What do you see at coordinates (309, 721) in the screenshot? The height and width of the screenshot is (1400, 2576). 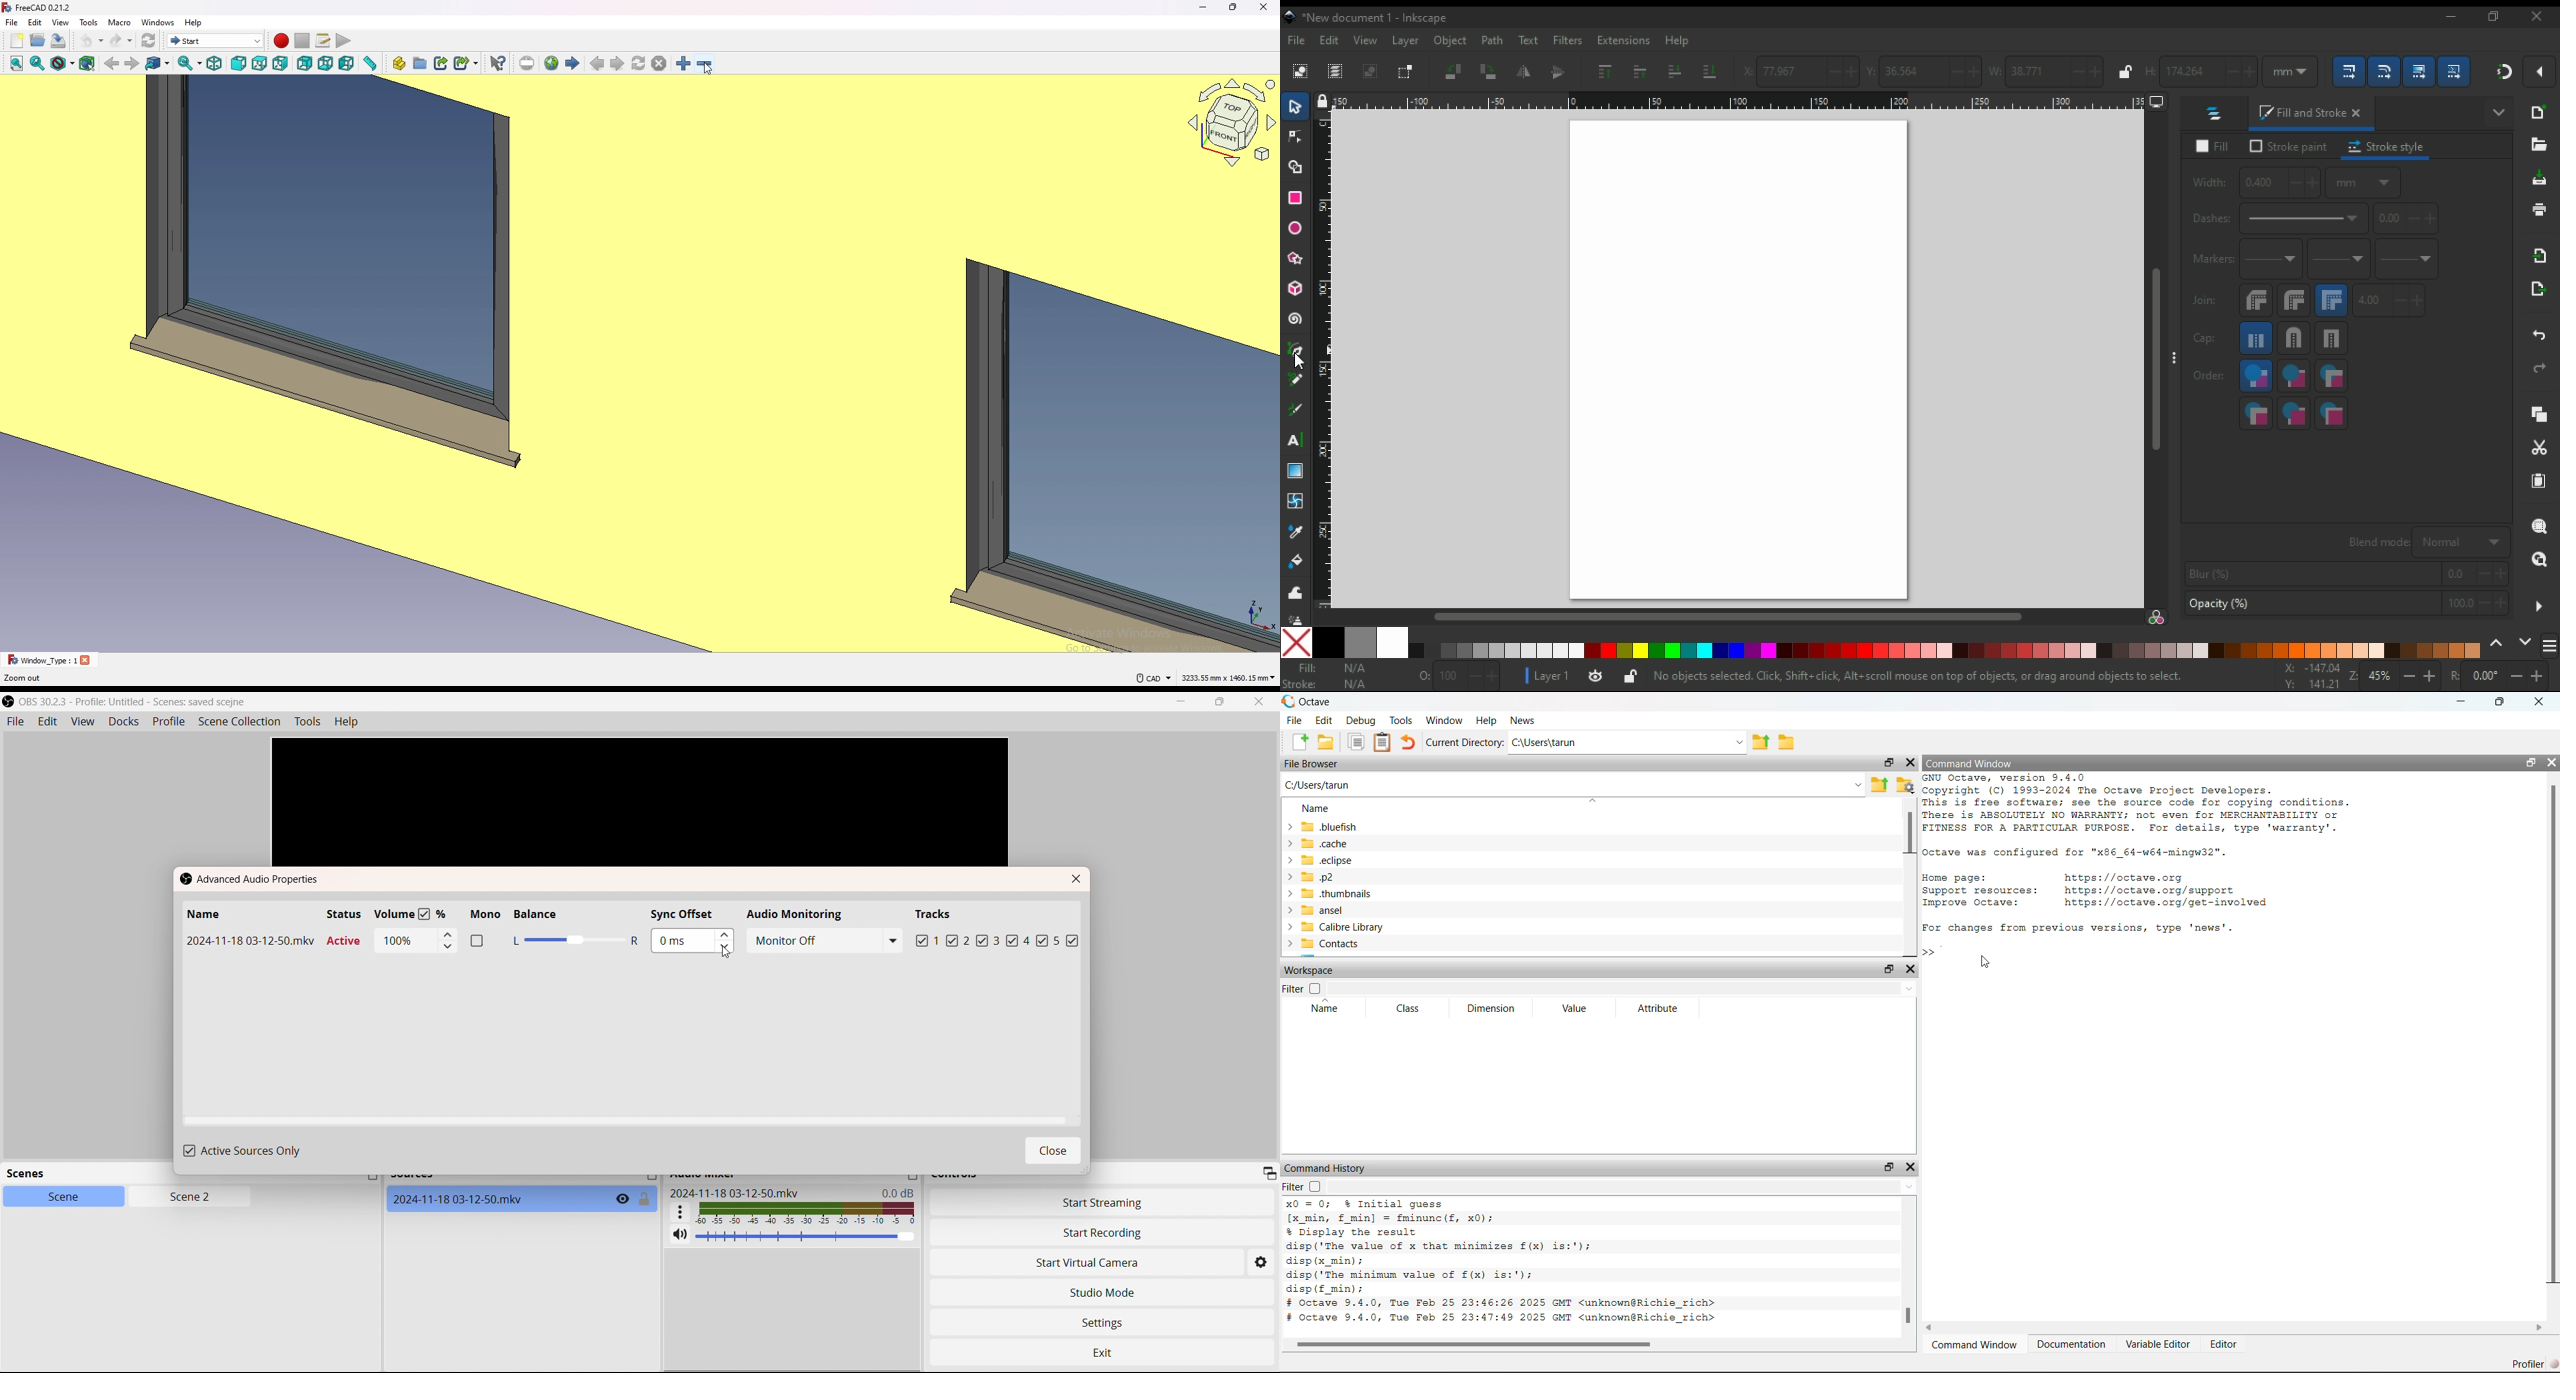 I see `Tools` at bounding box center [309, 721].